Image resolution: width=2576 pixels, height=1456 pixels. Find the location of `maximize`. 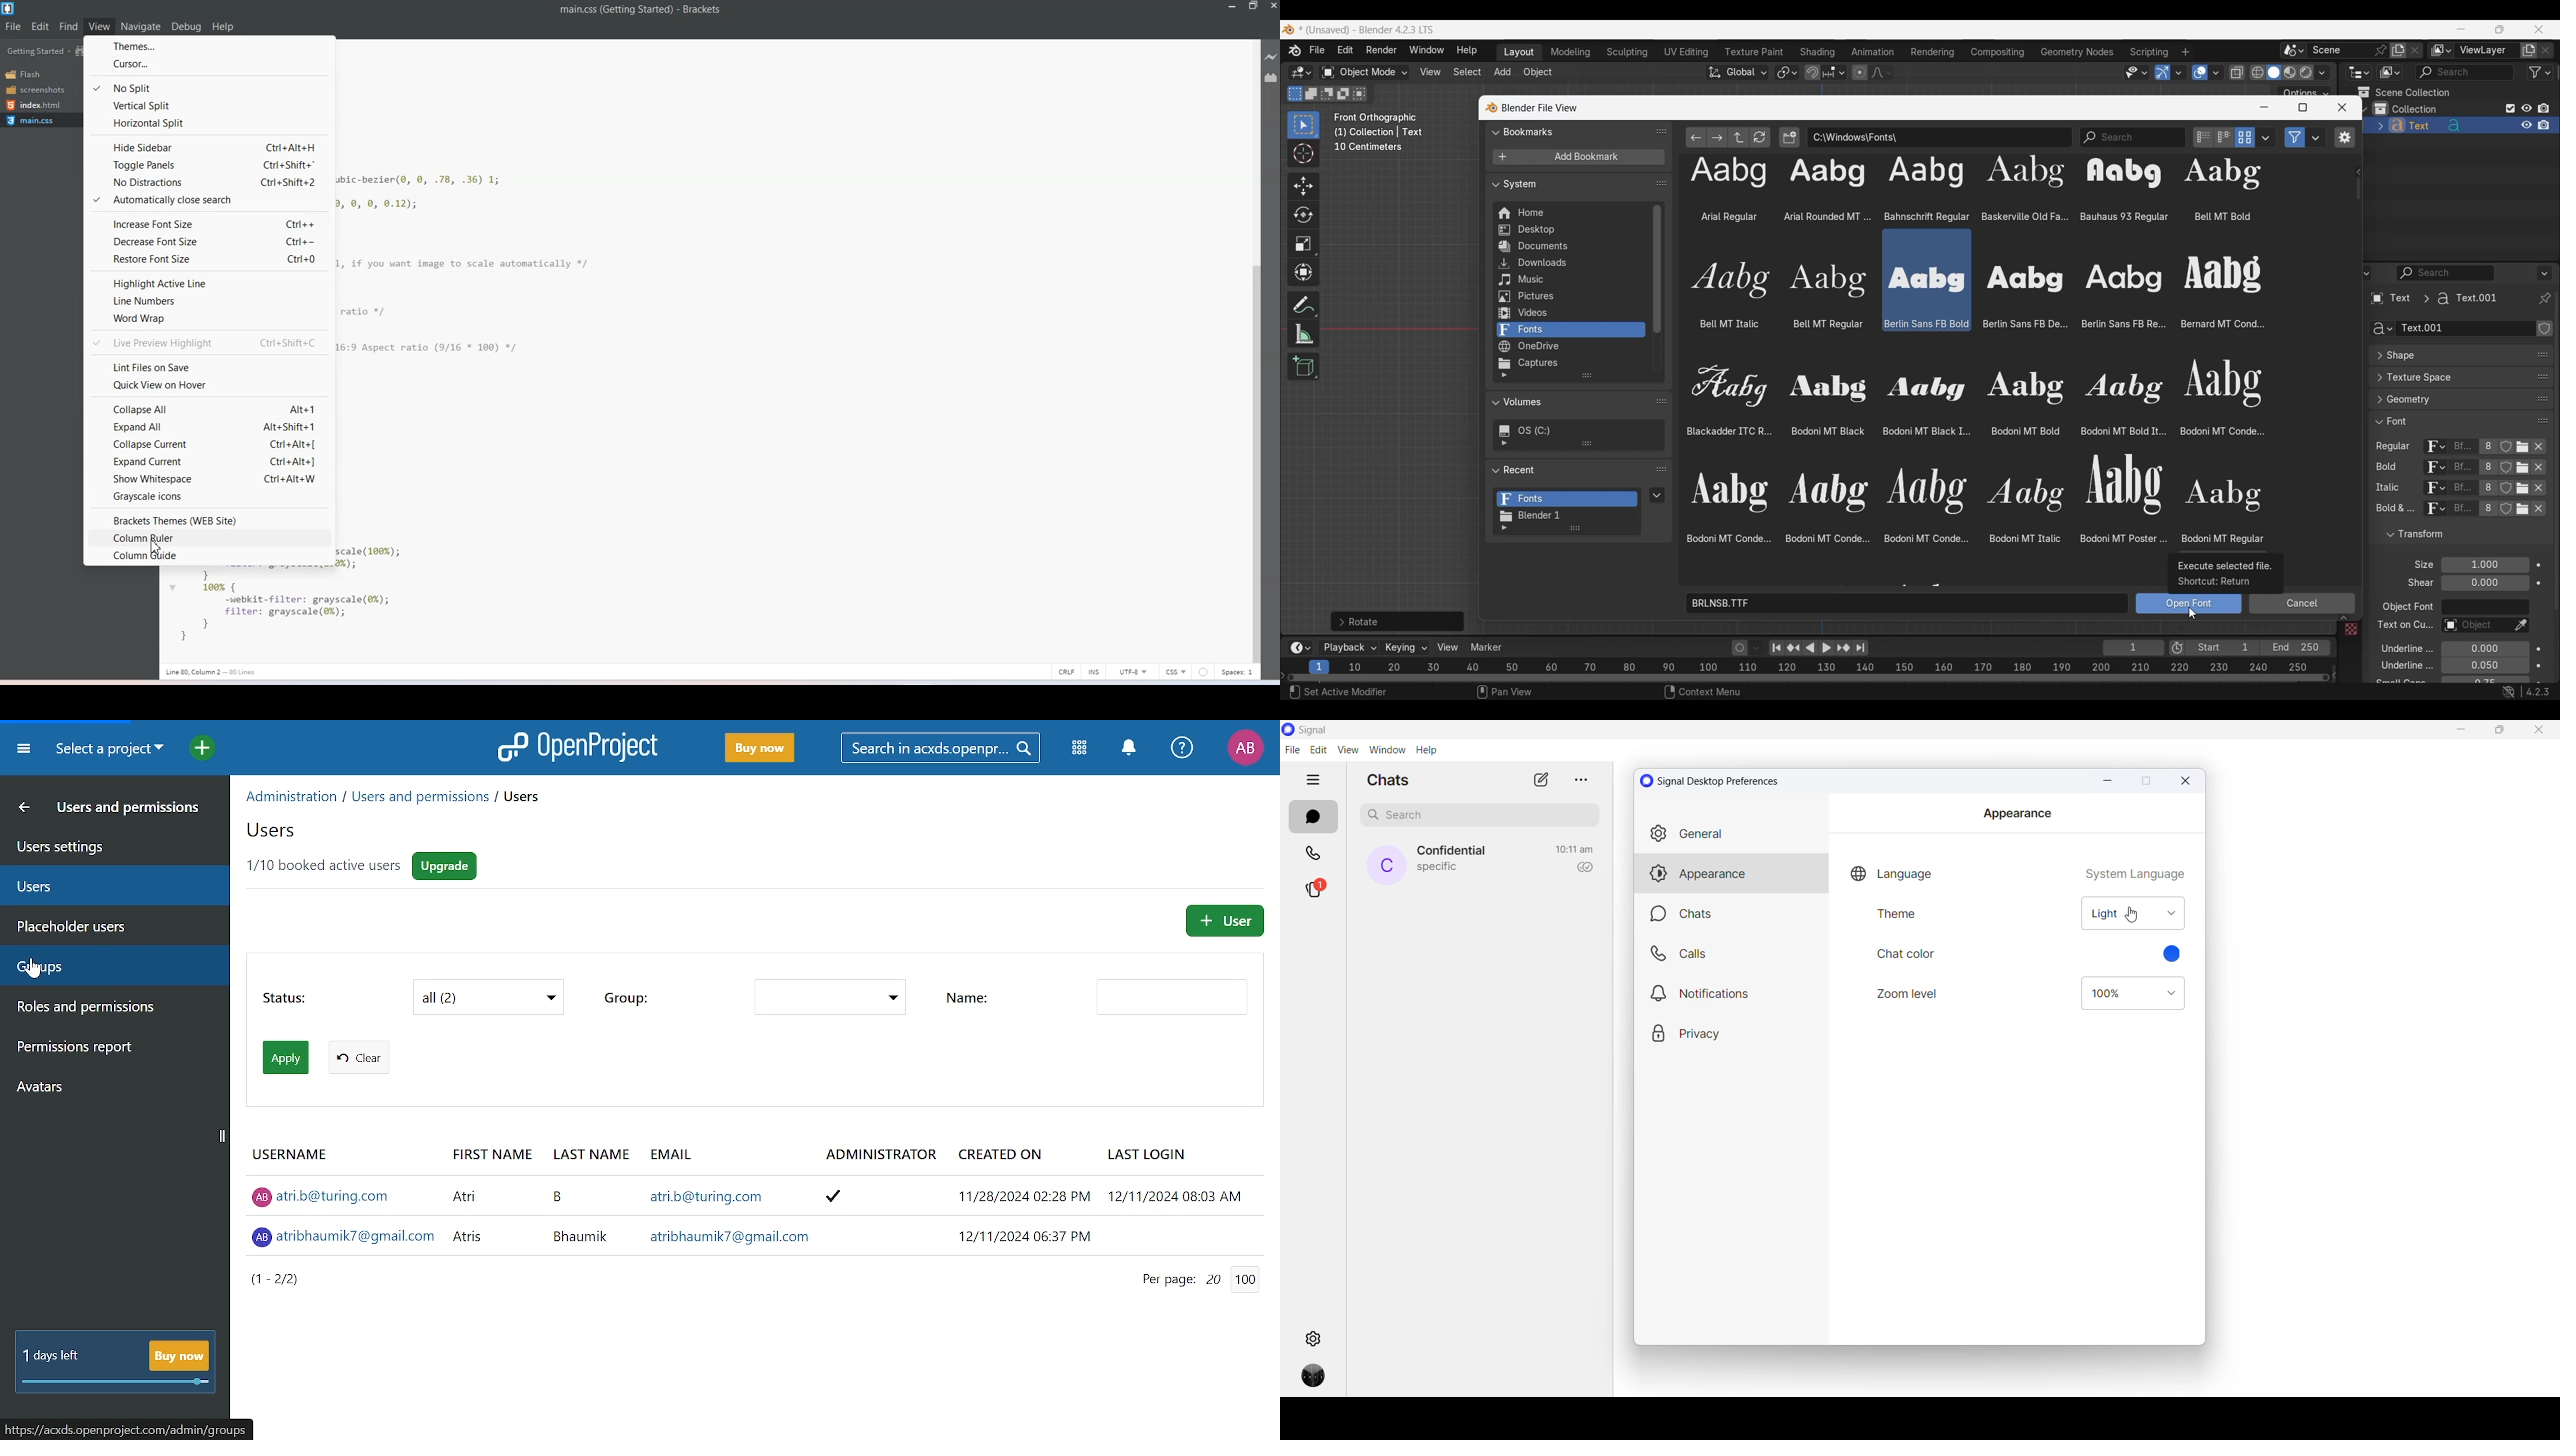

maximize is located at coordinates (2145, 782).